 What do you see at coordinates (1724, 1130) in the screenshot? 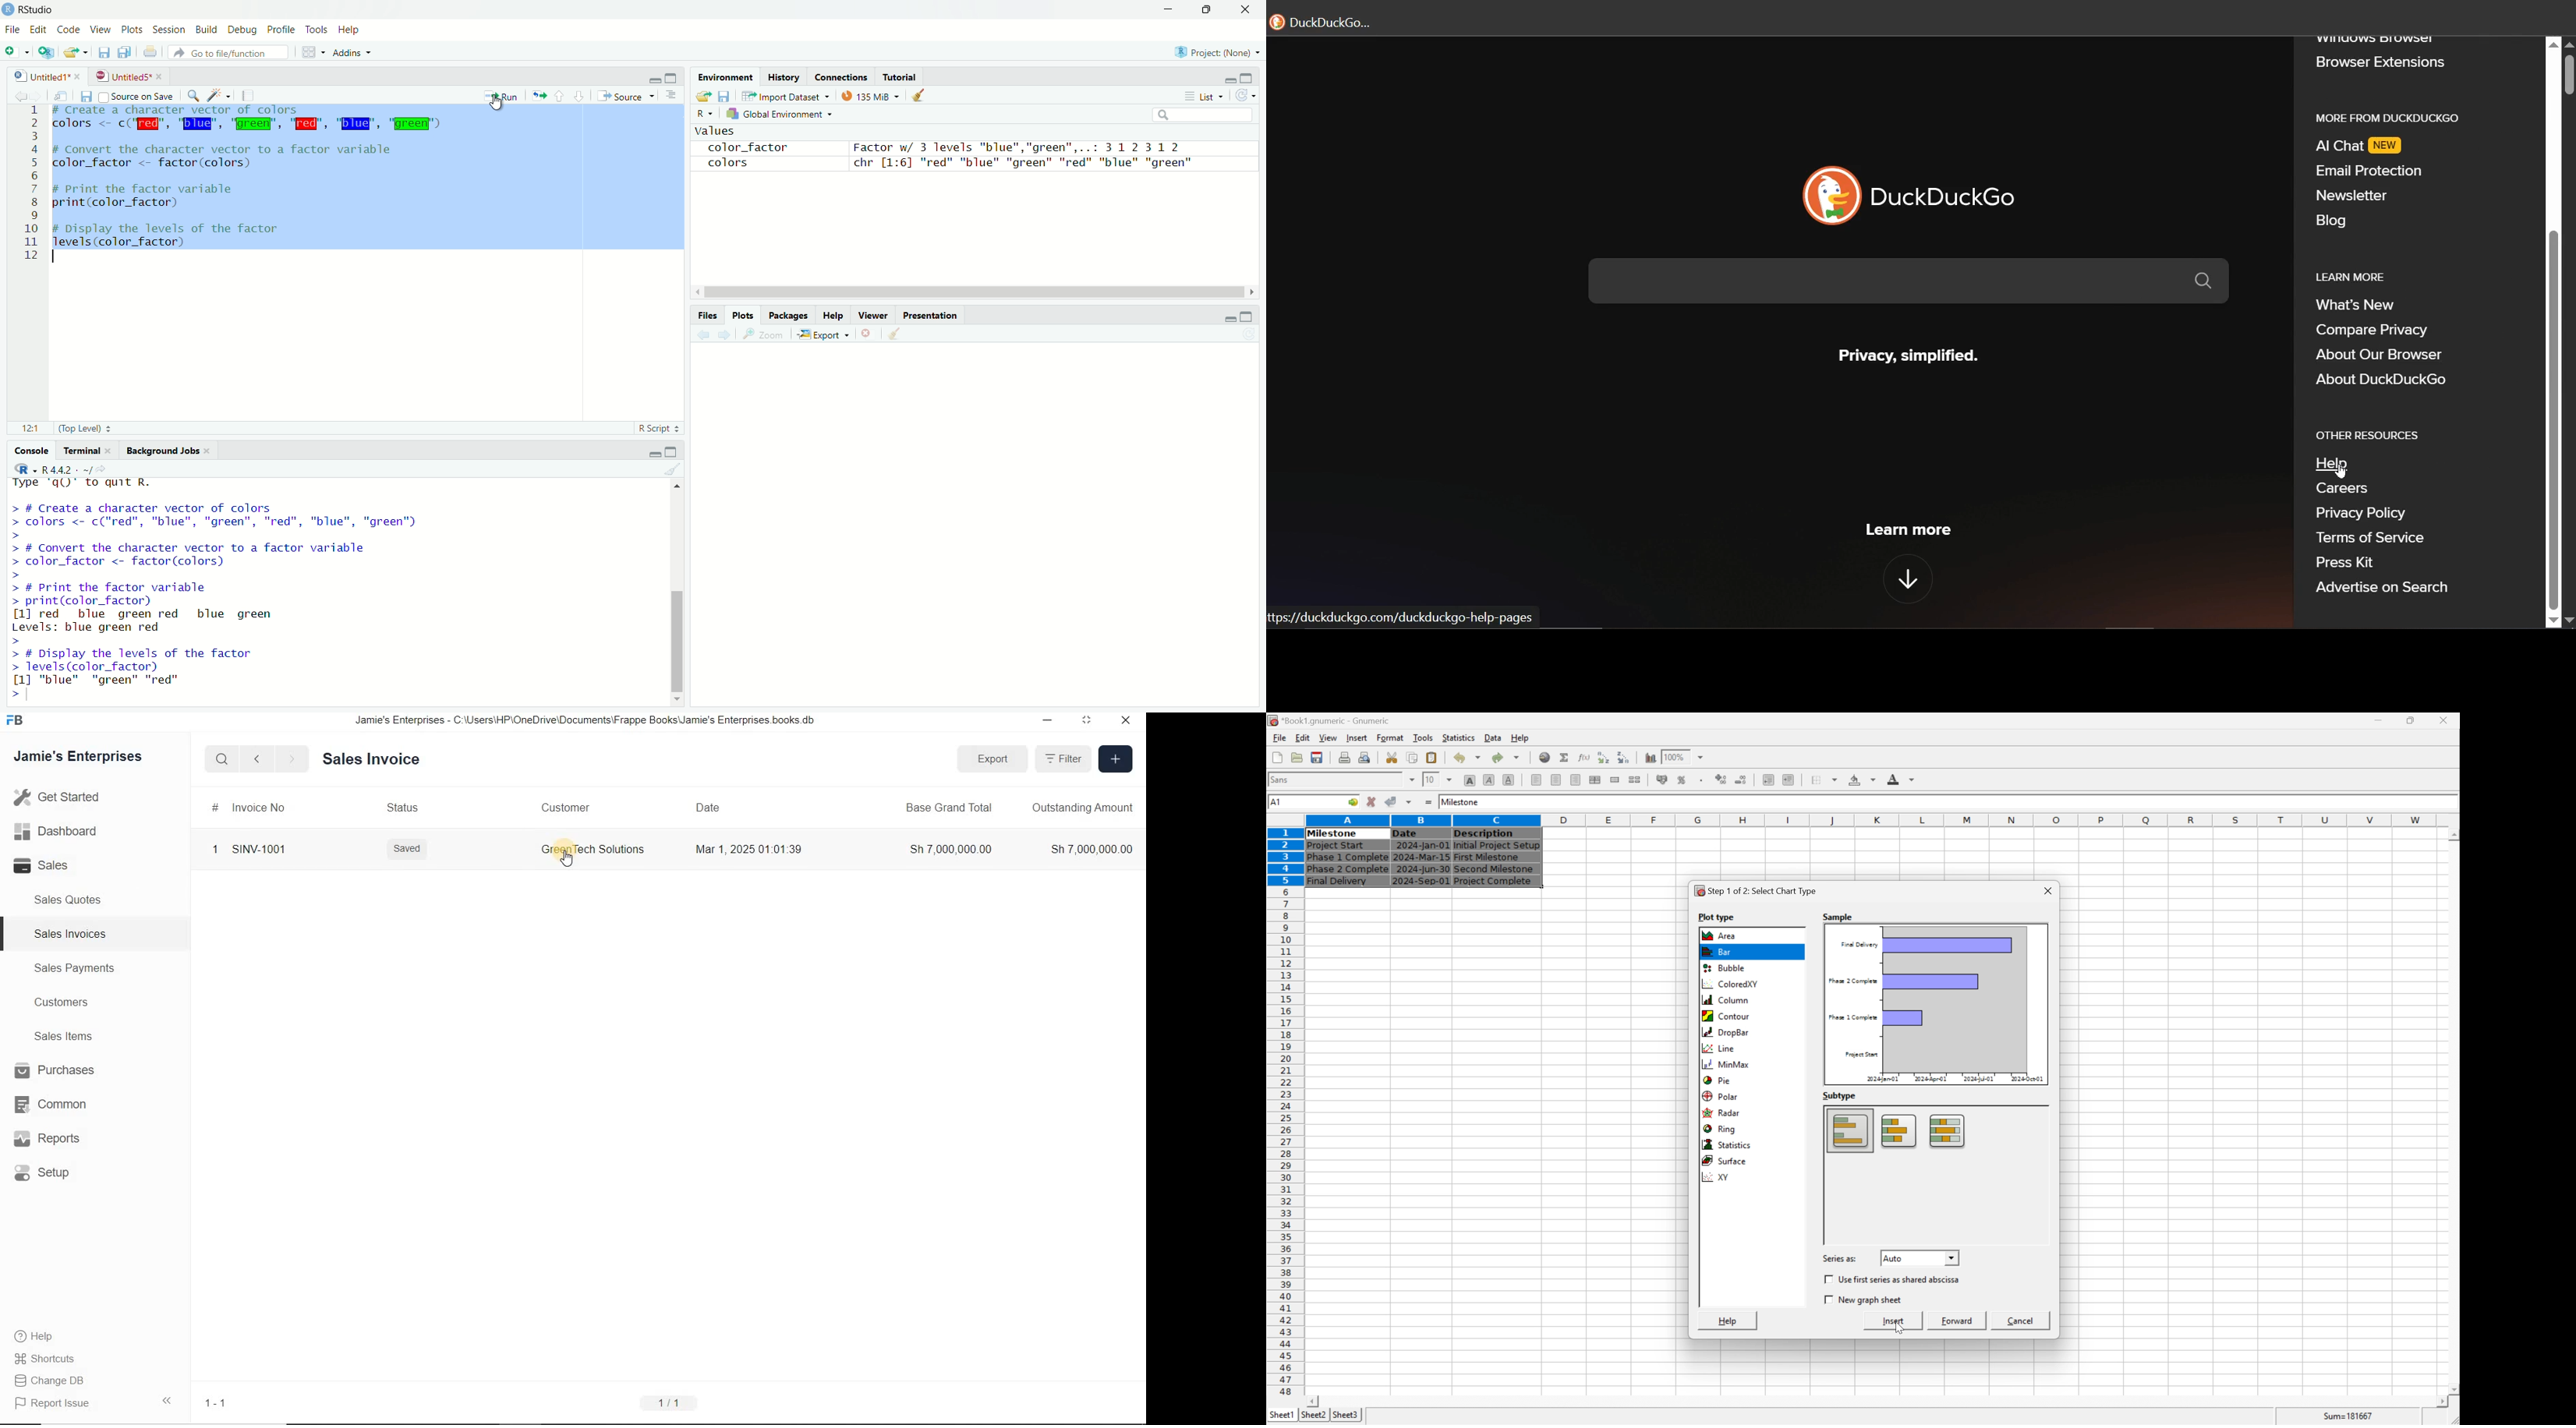
I see `ring` at bounding box center [1724, 1130].